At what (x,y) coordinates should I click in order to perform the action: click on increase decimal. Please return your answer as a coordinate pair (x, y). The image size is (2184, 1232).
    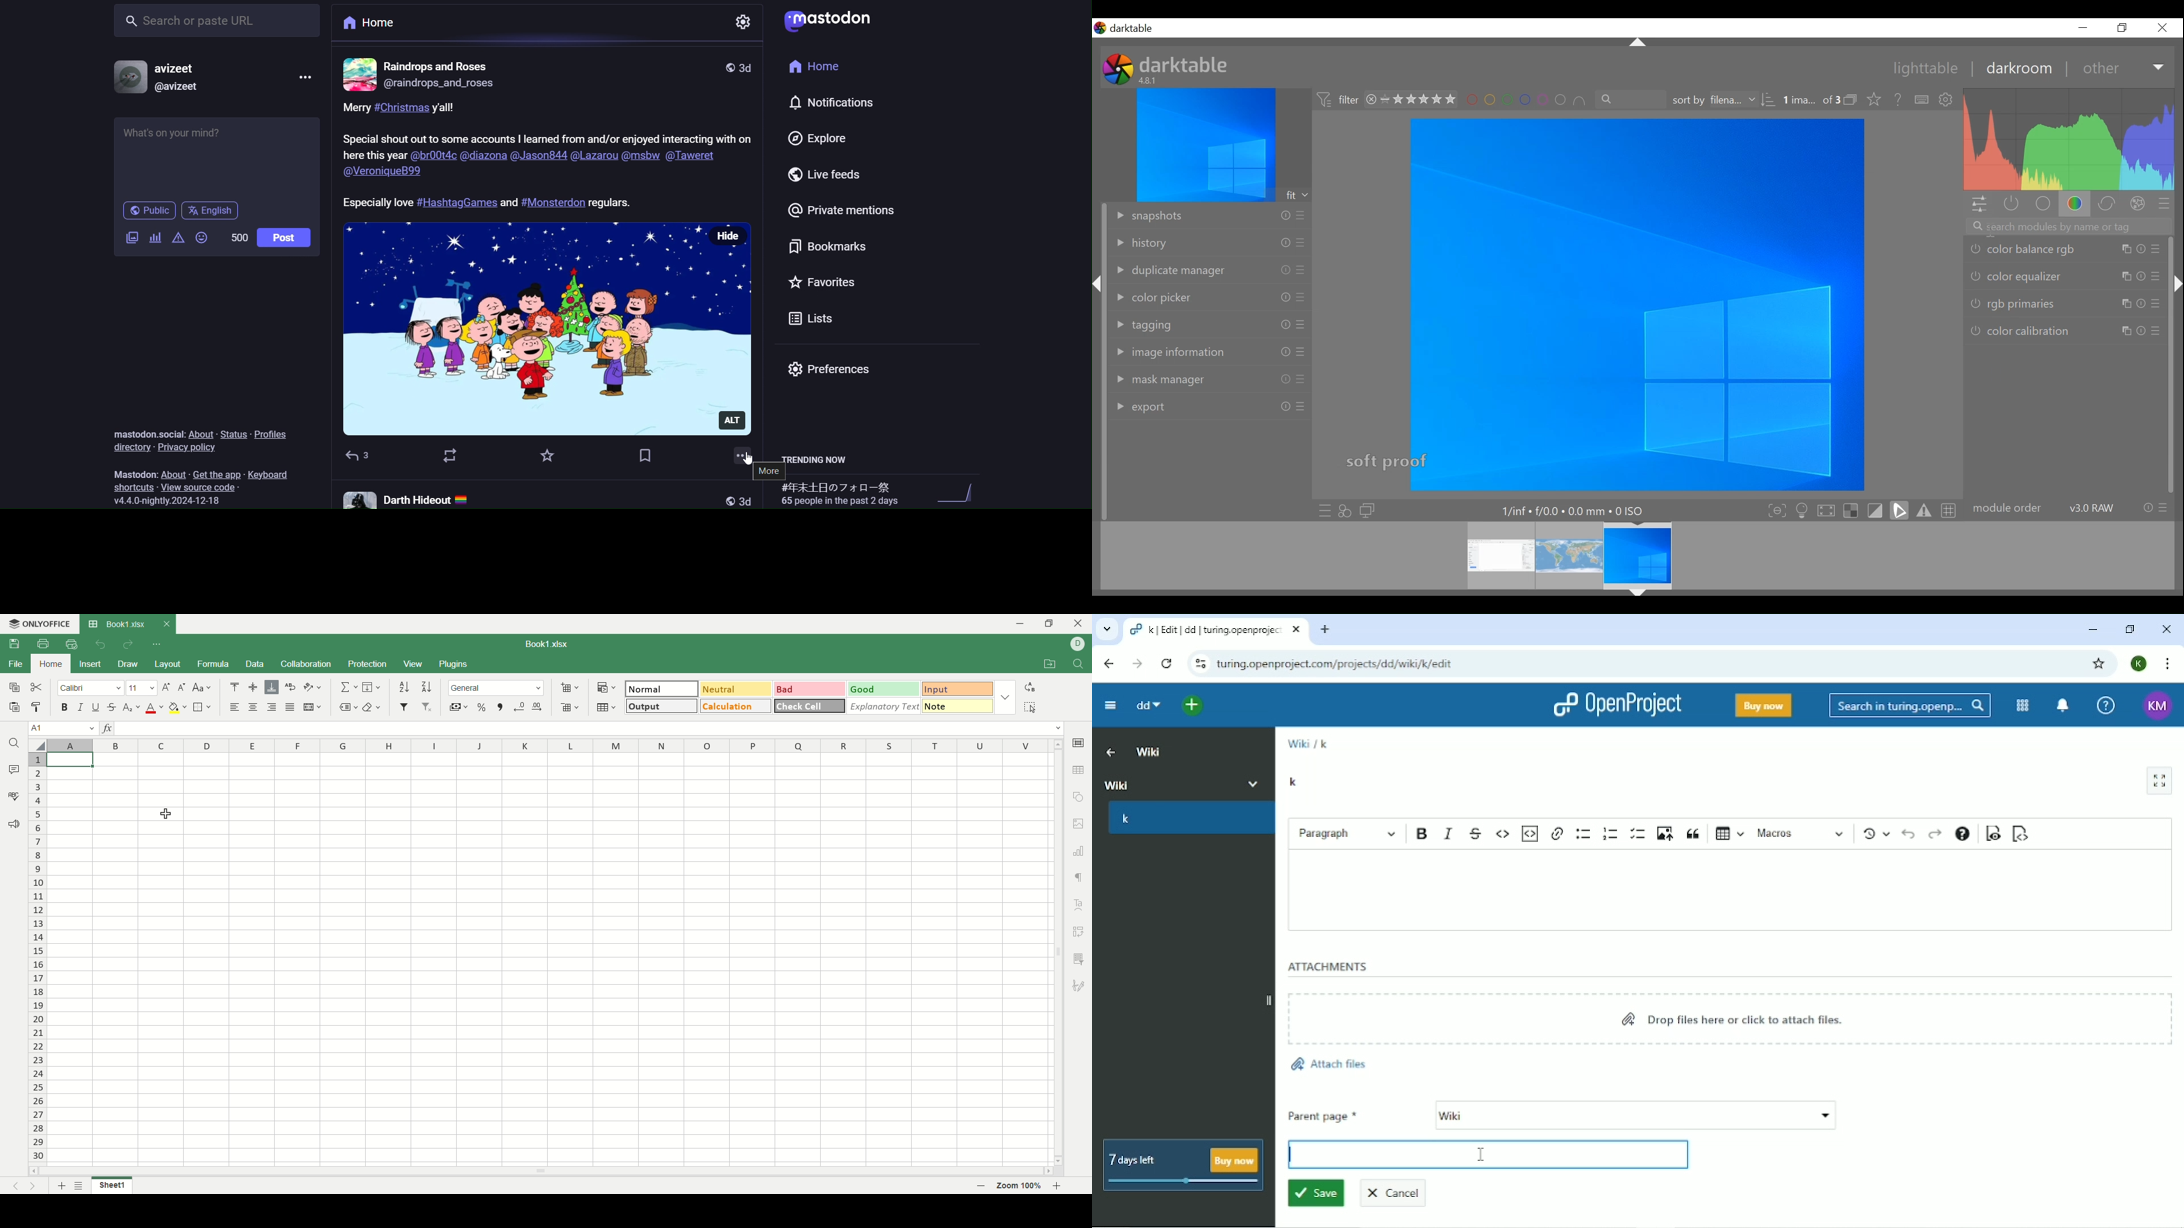
    Looking at the image, I should click on (540, 704).